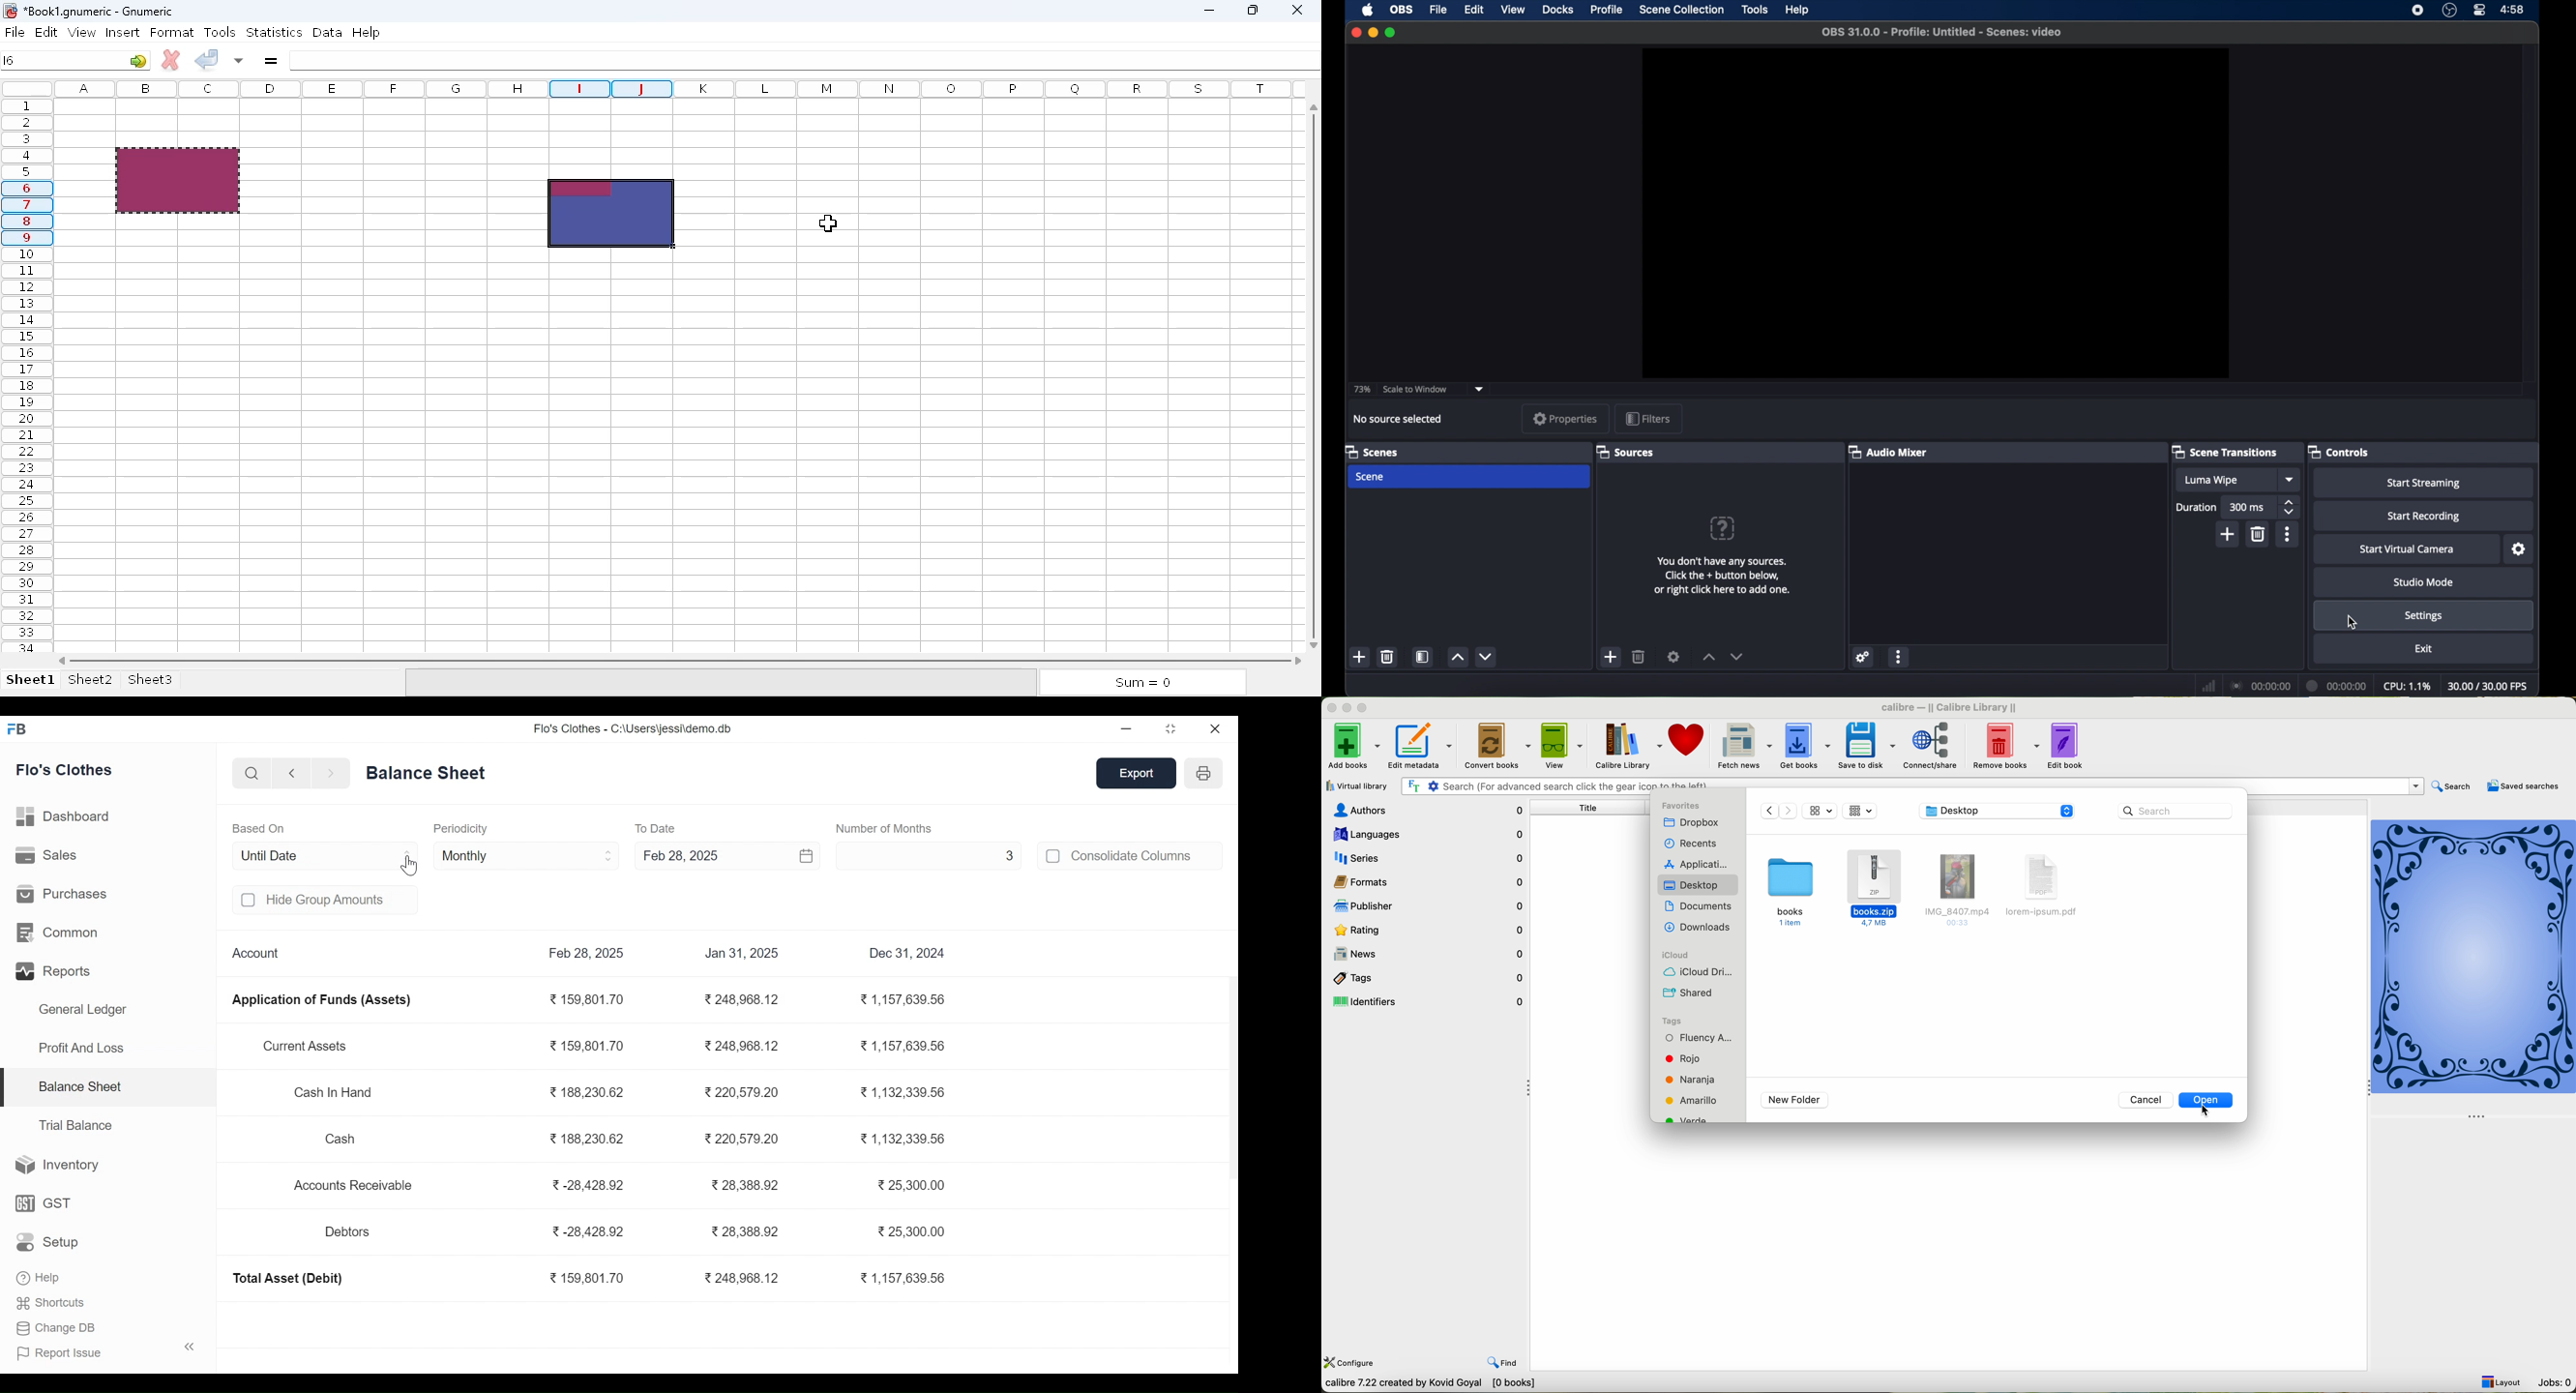  I want to click on gst, so click(44, 1203).